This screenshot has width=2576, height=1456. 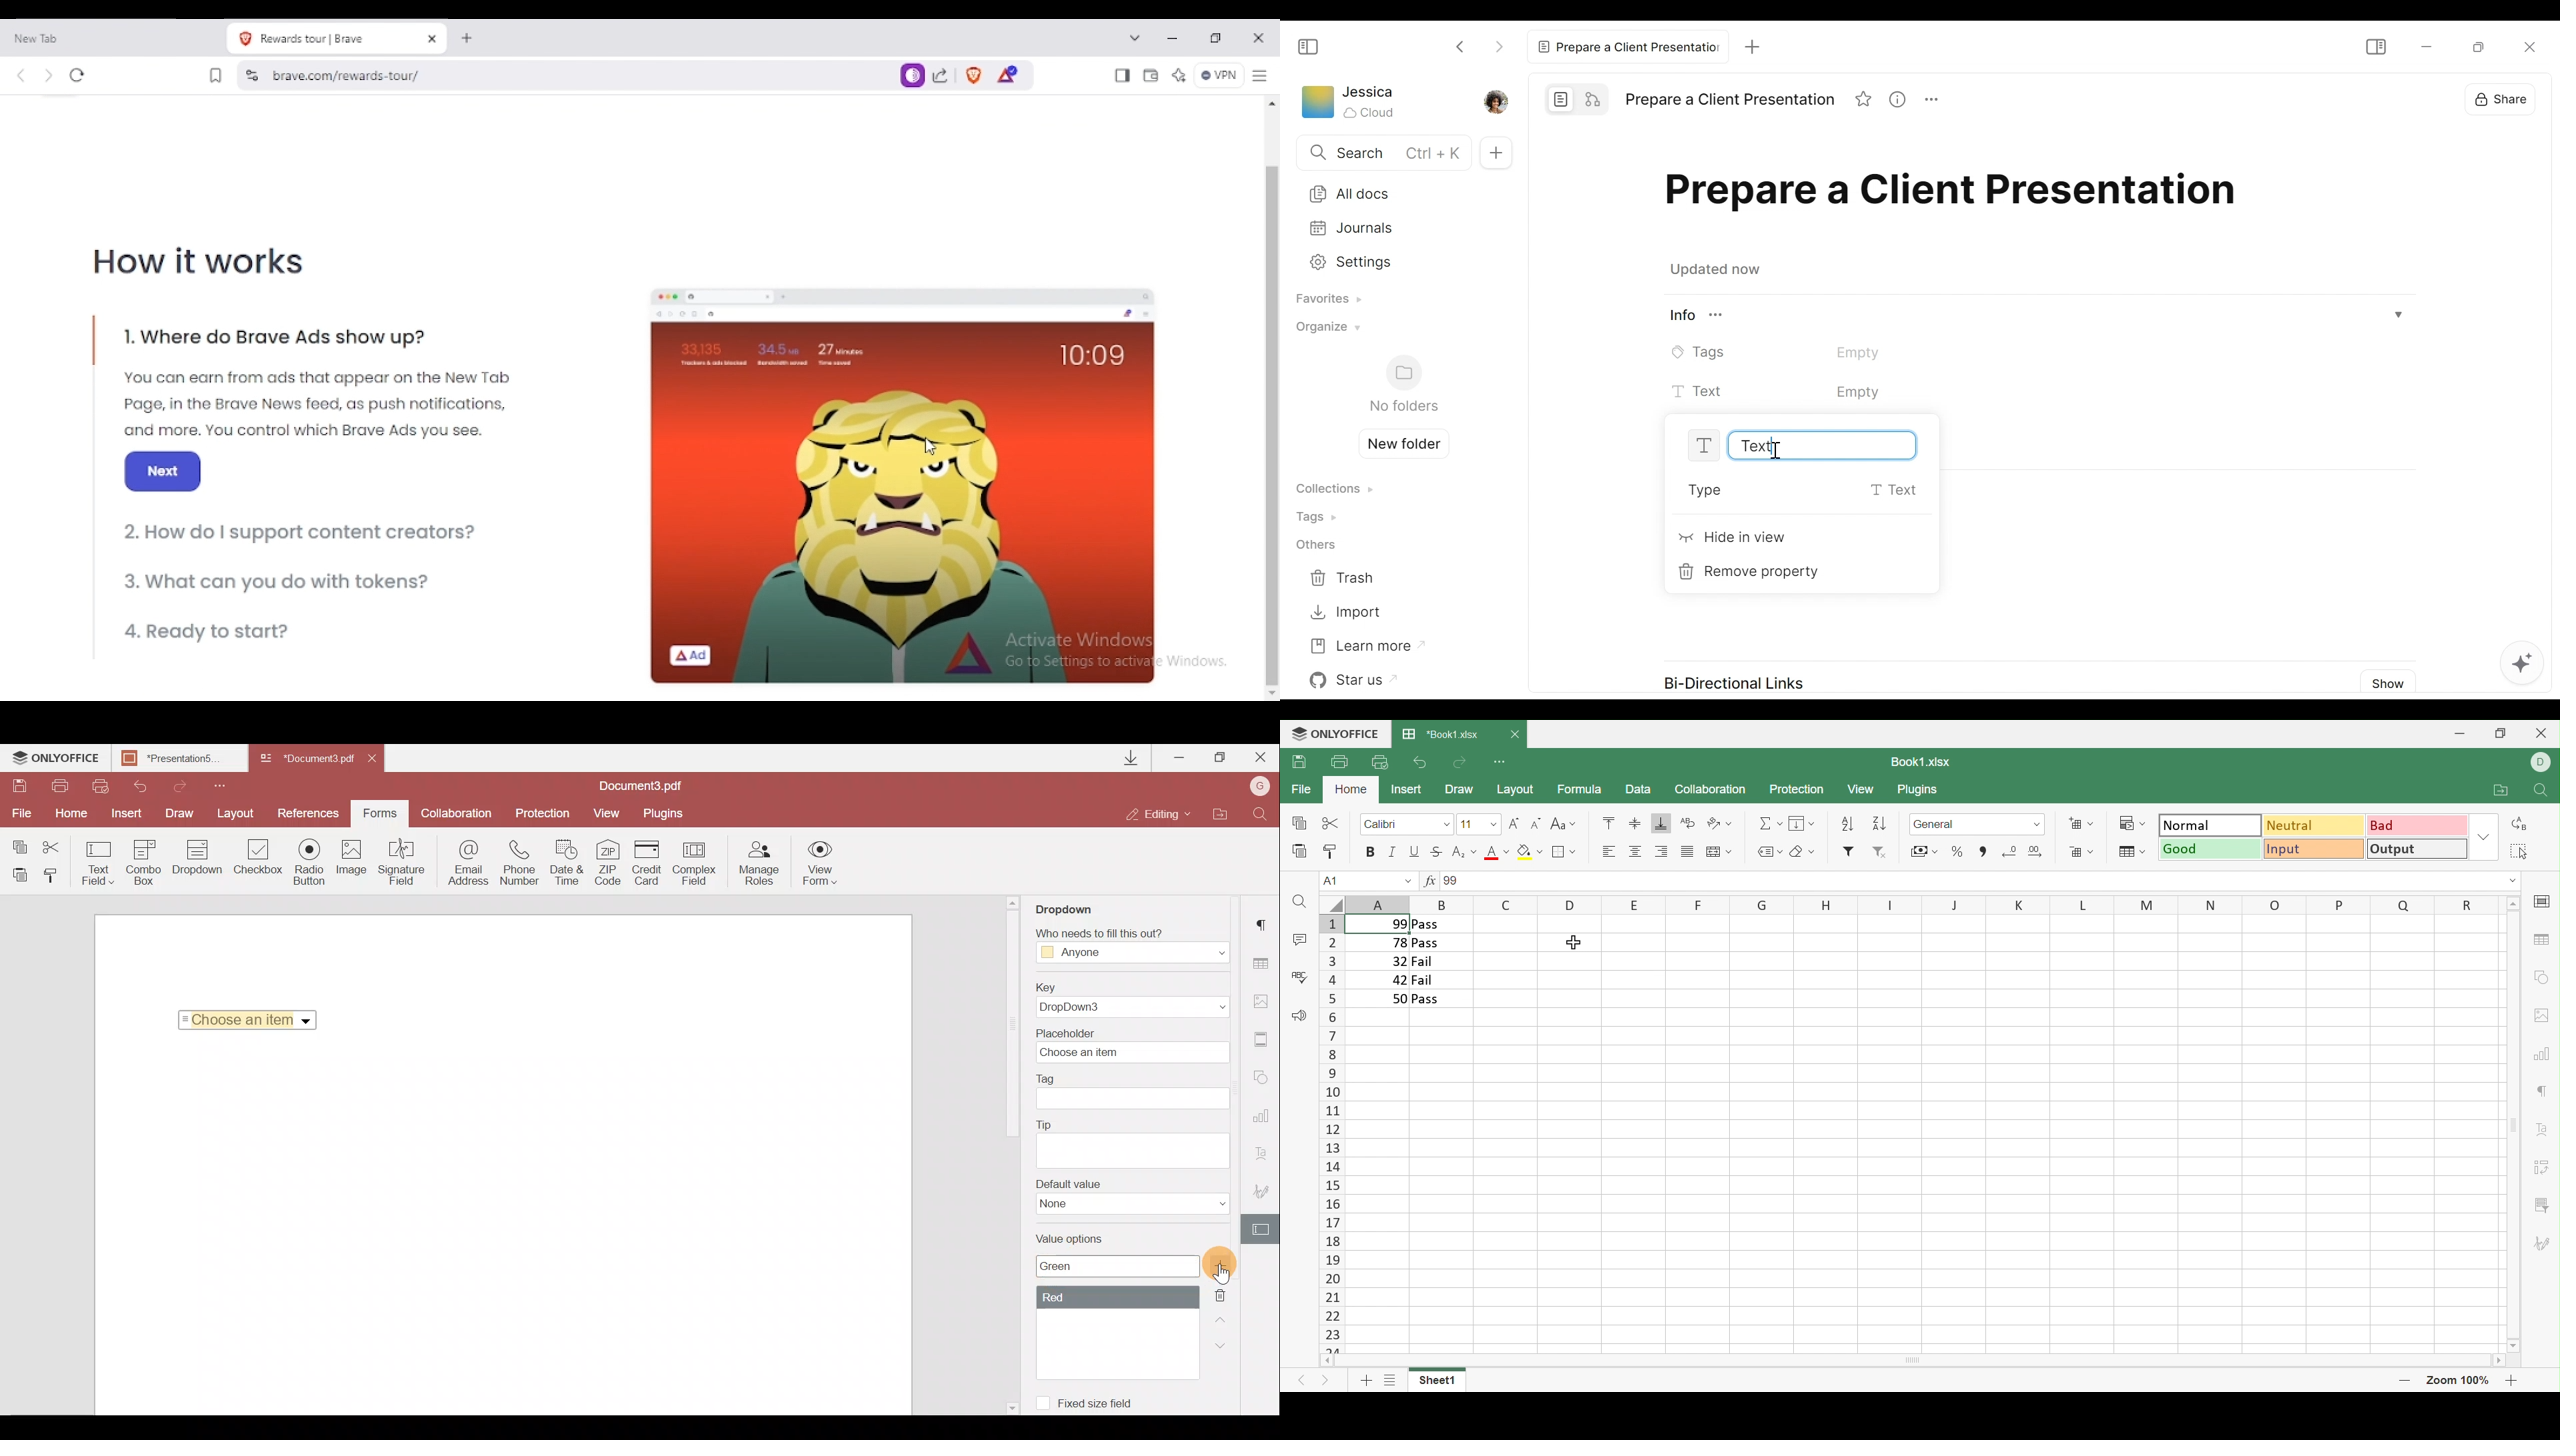 What do you see at coordinates (1424, 980) in the screenshot?
I see `Fail` at bounding box center [1424, 980].